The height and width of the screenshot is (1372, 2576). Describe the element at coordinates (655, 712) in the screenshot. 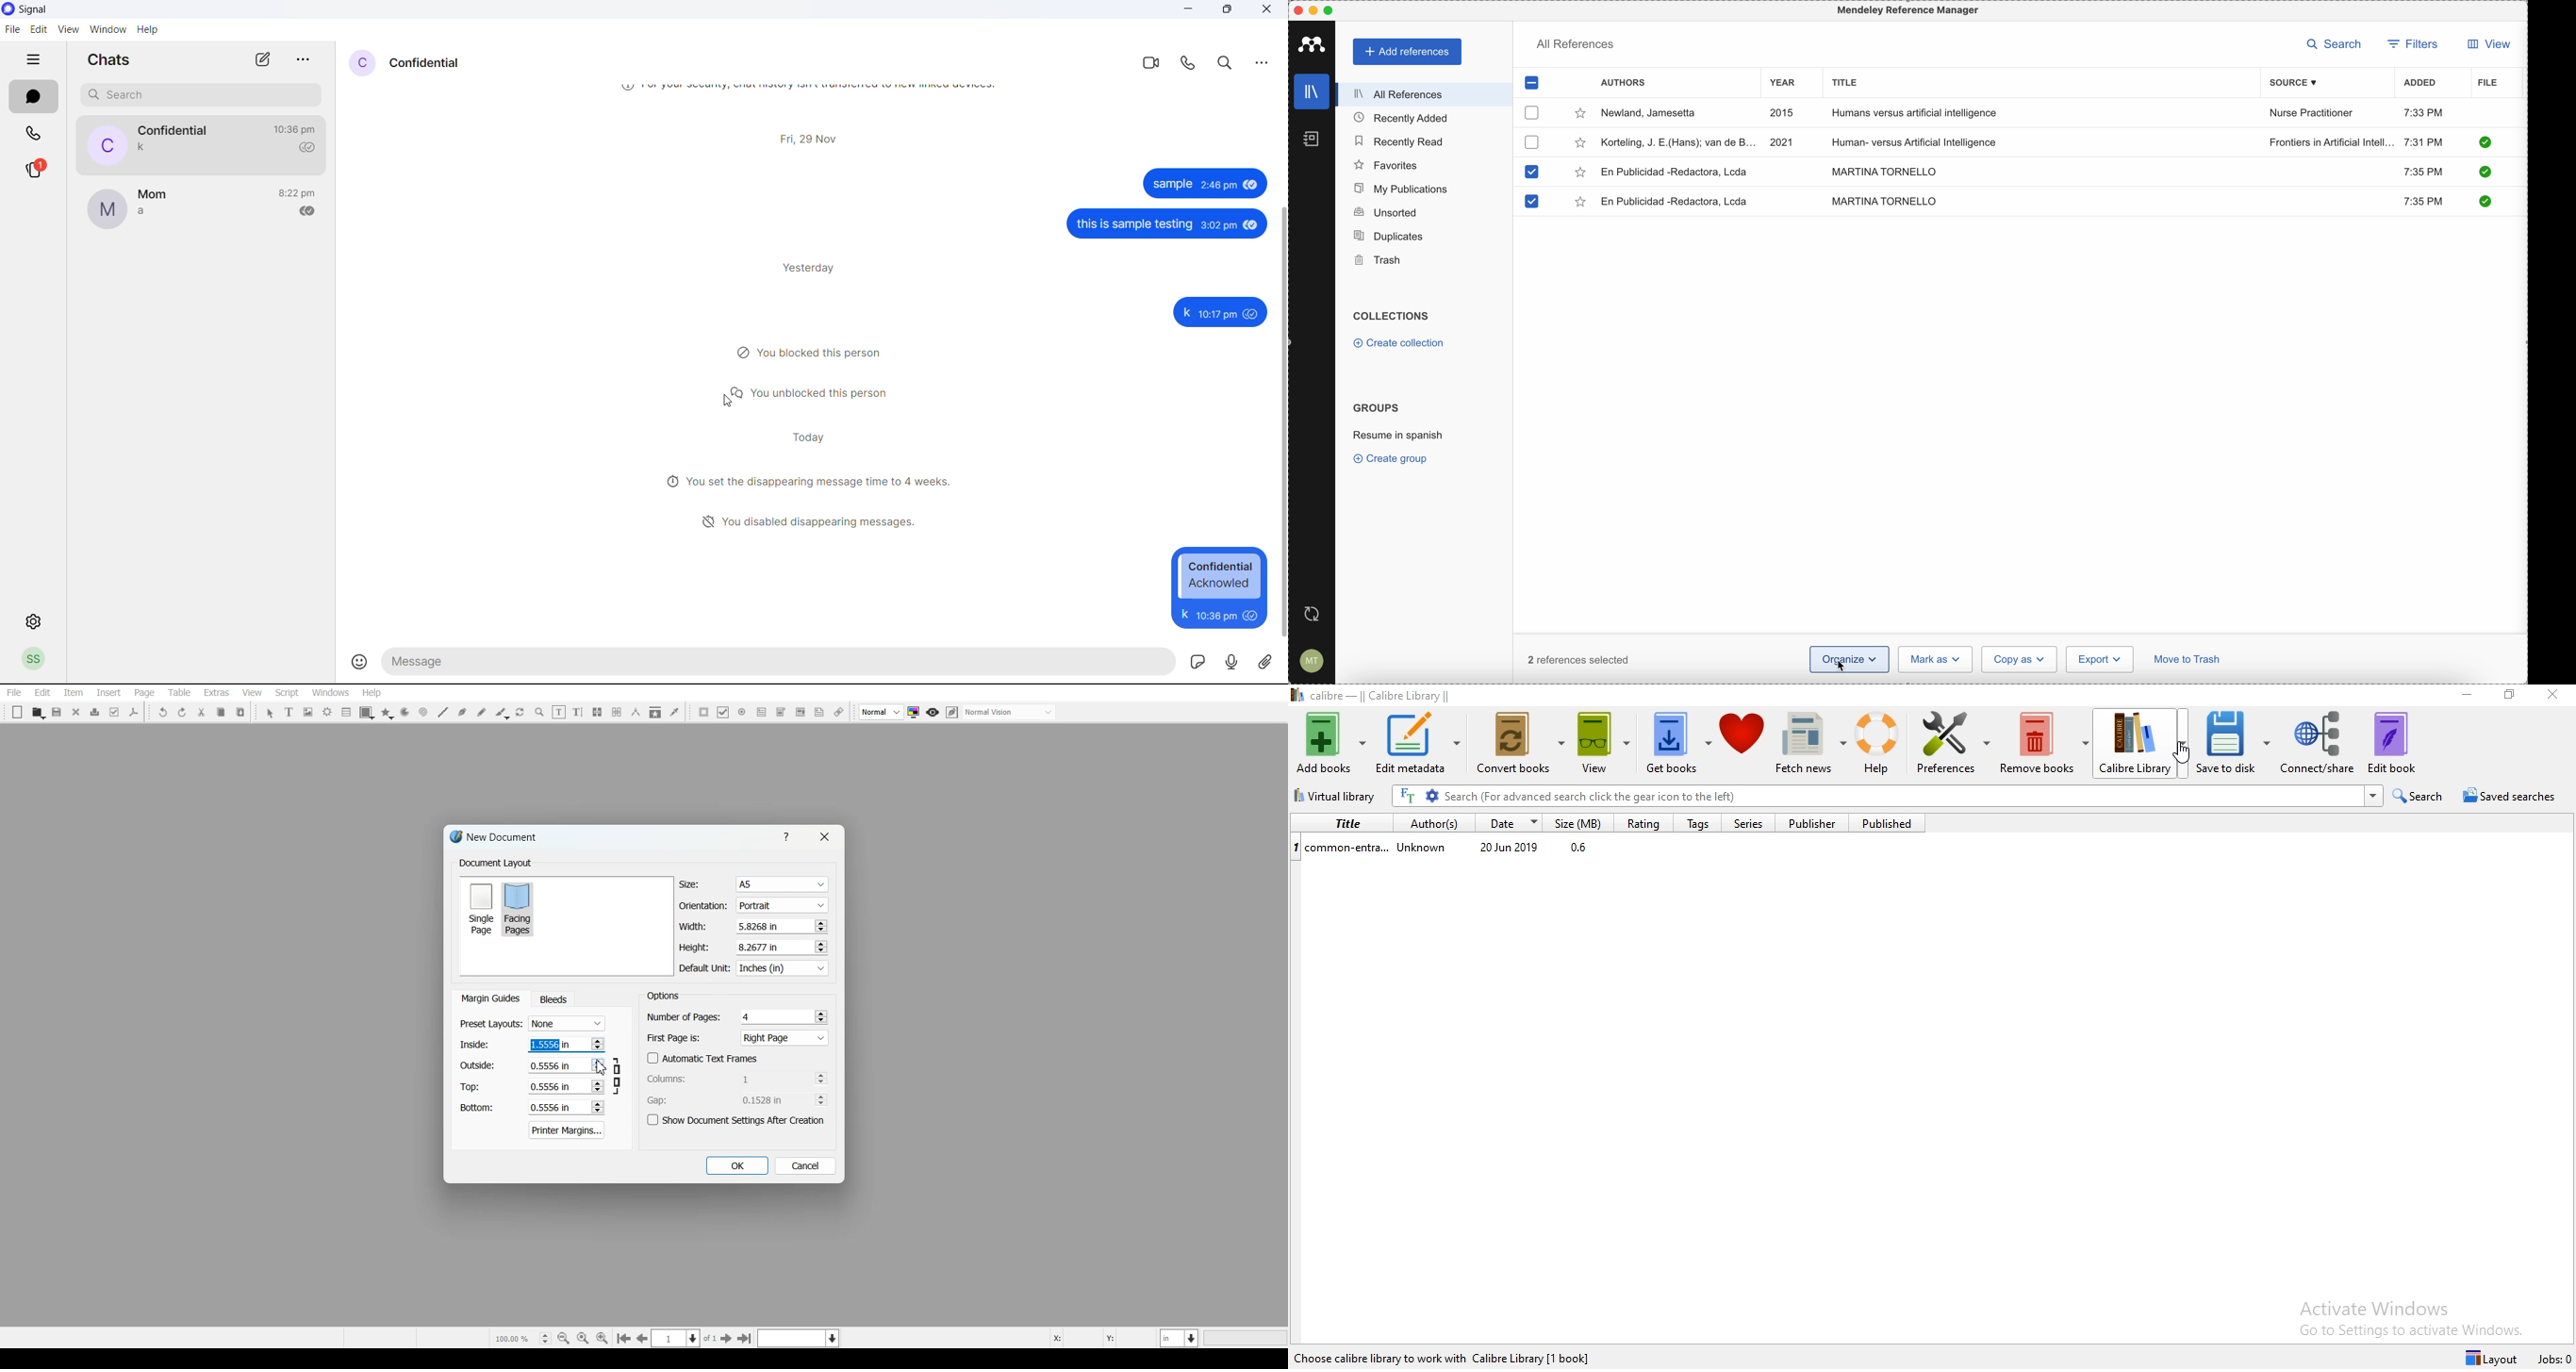

I see `Copy Item Properties` at that location.